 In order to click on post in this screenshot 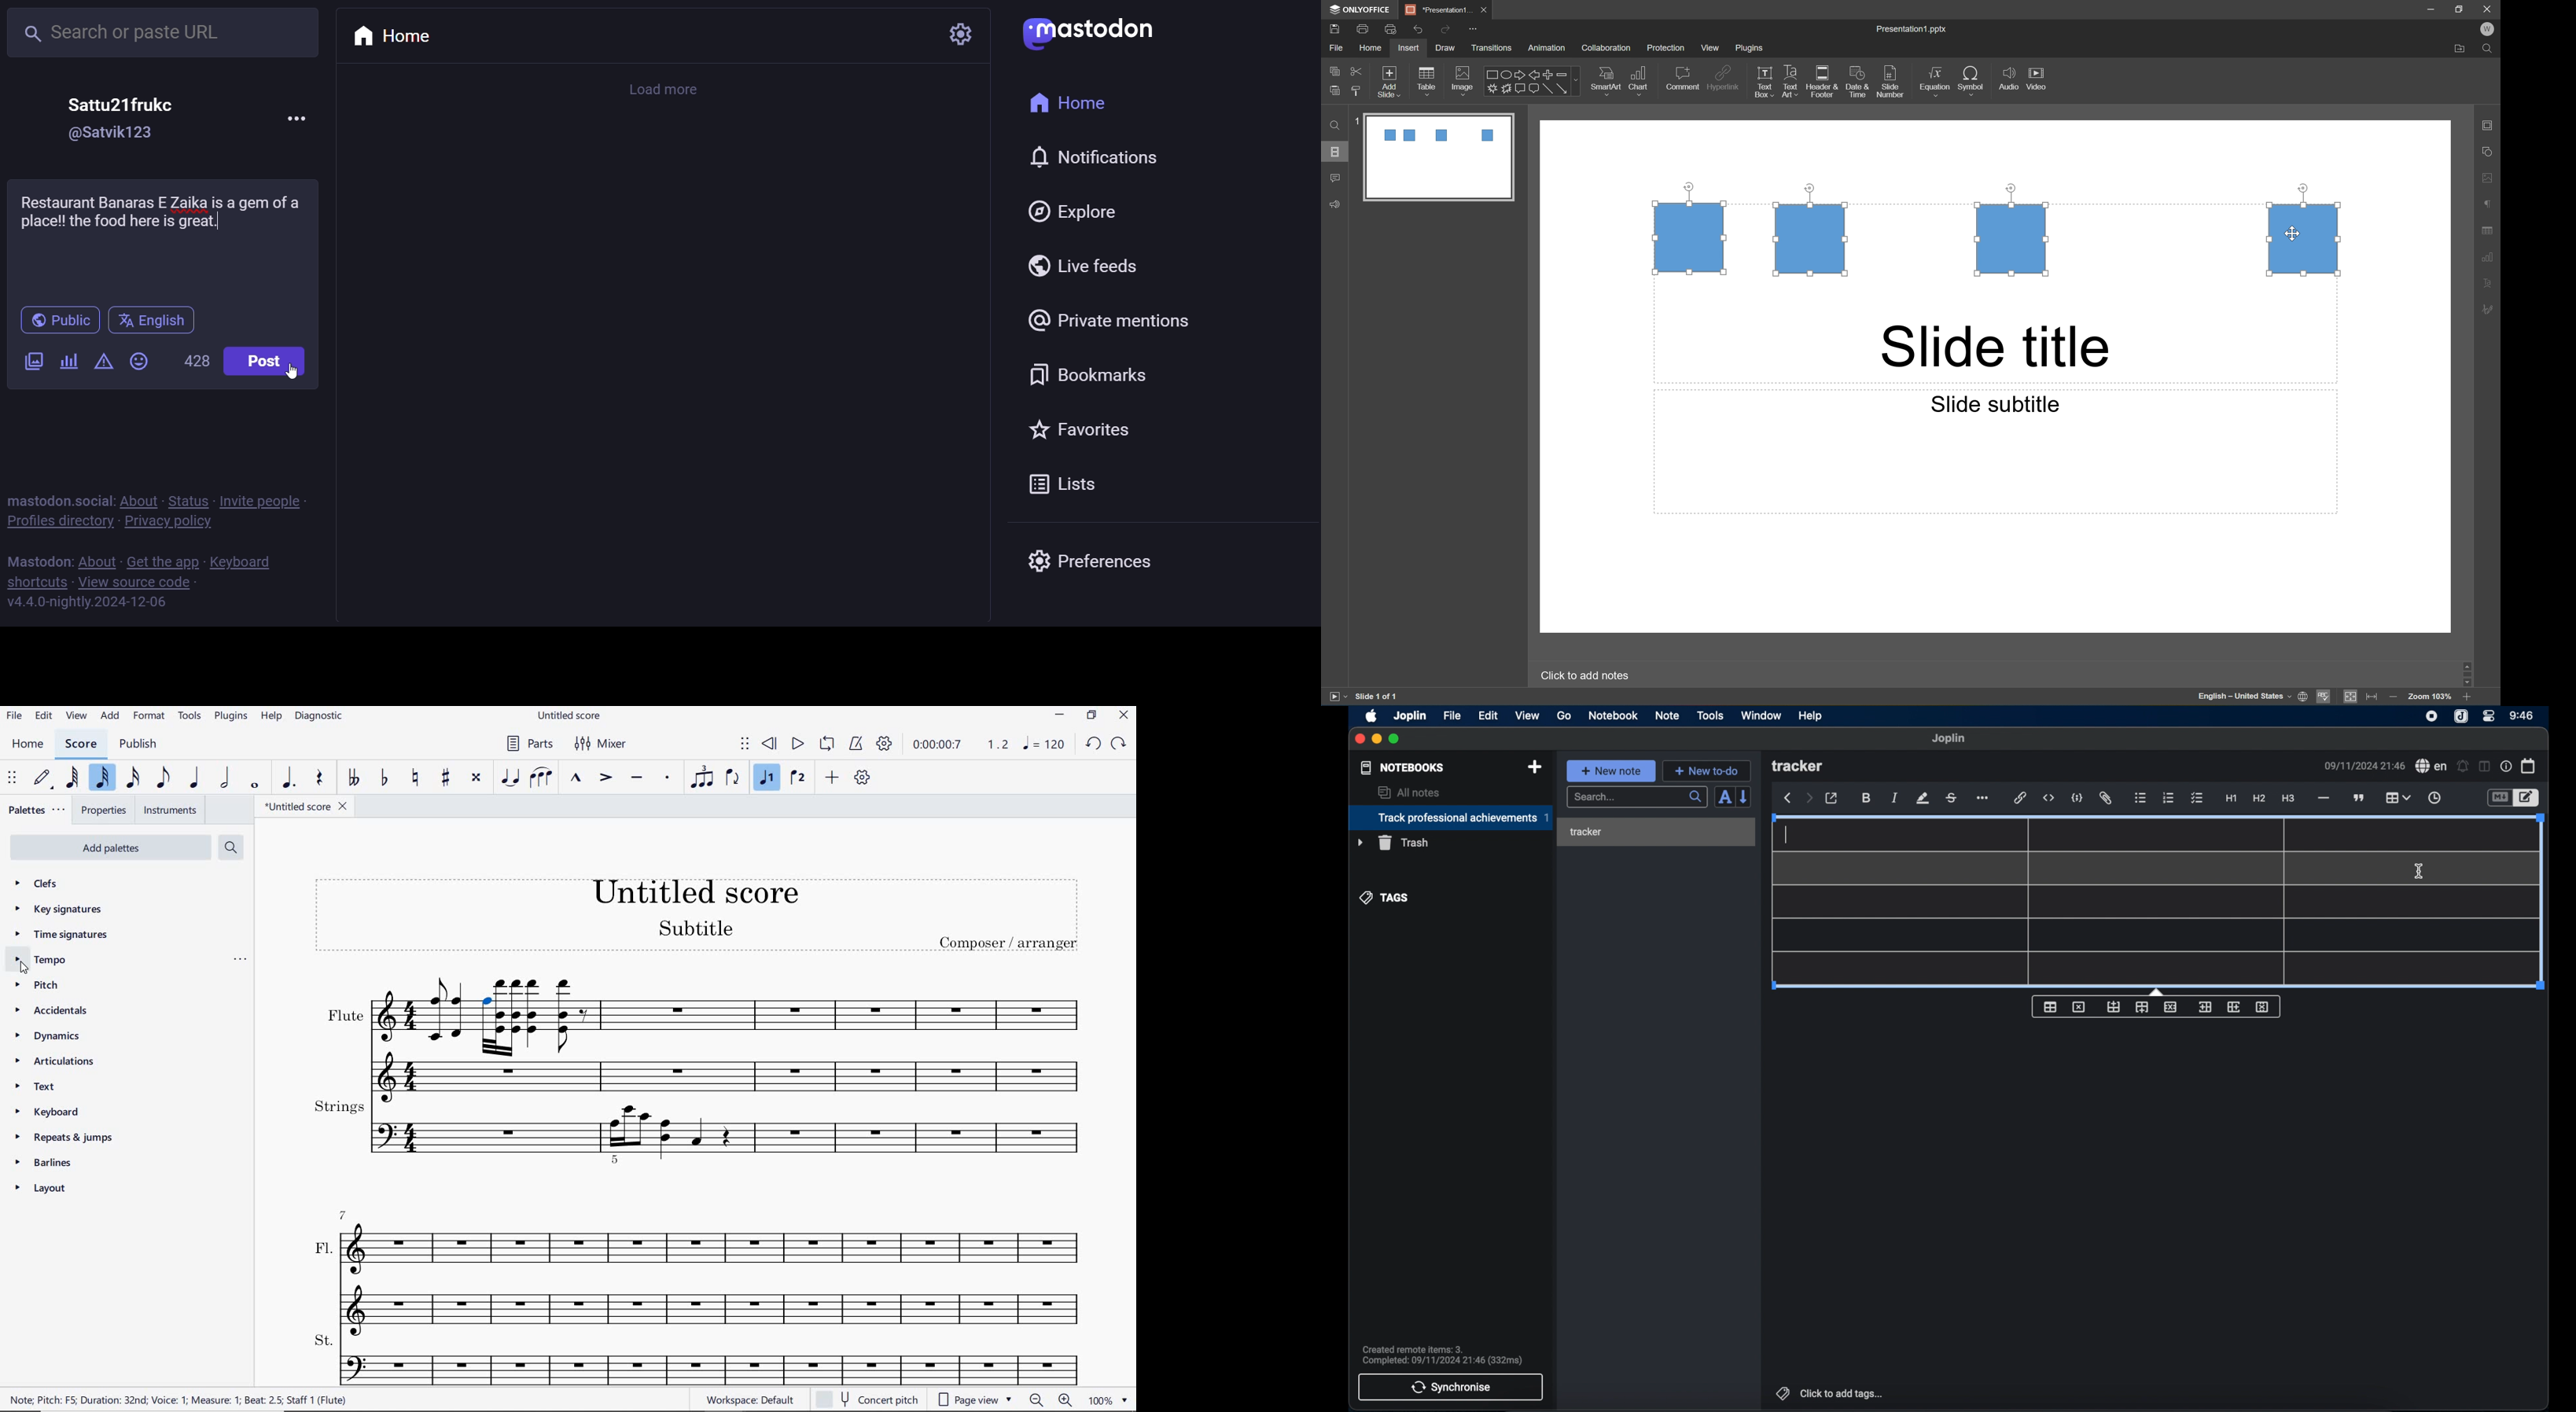, I will do `click(267, 360)`.